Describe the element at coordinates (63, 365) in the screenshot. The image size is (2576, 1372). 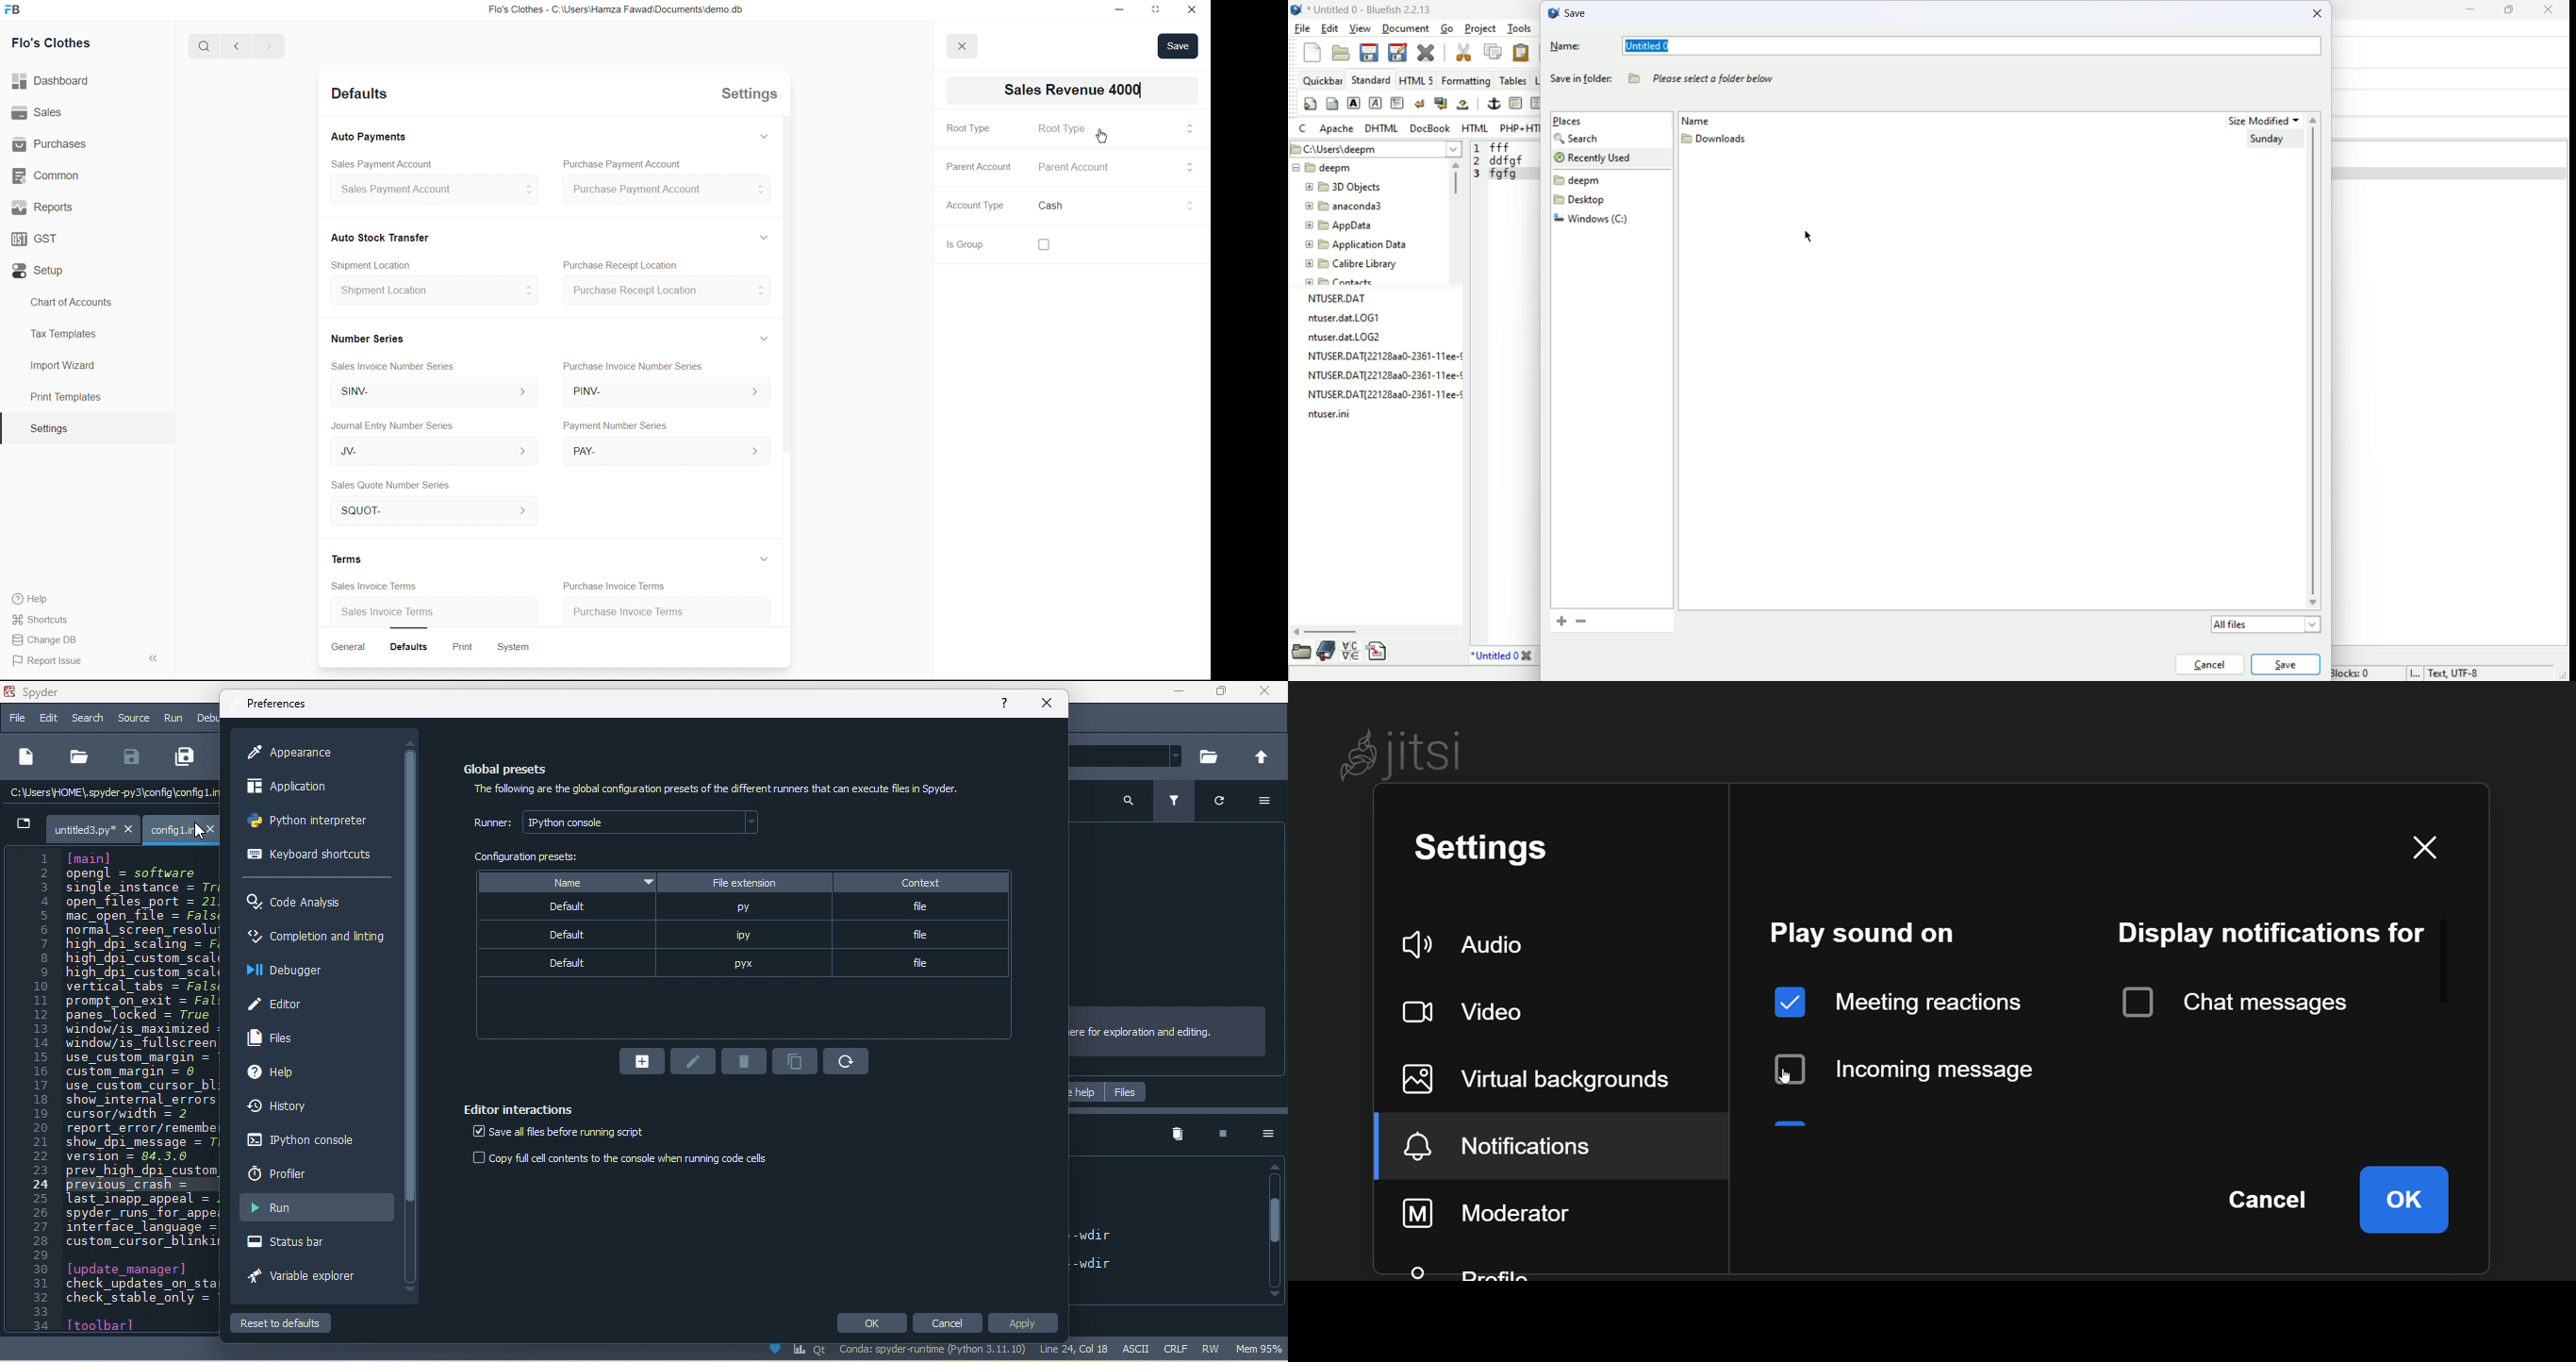
I see `Import Wizard` at that location.